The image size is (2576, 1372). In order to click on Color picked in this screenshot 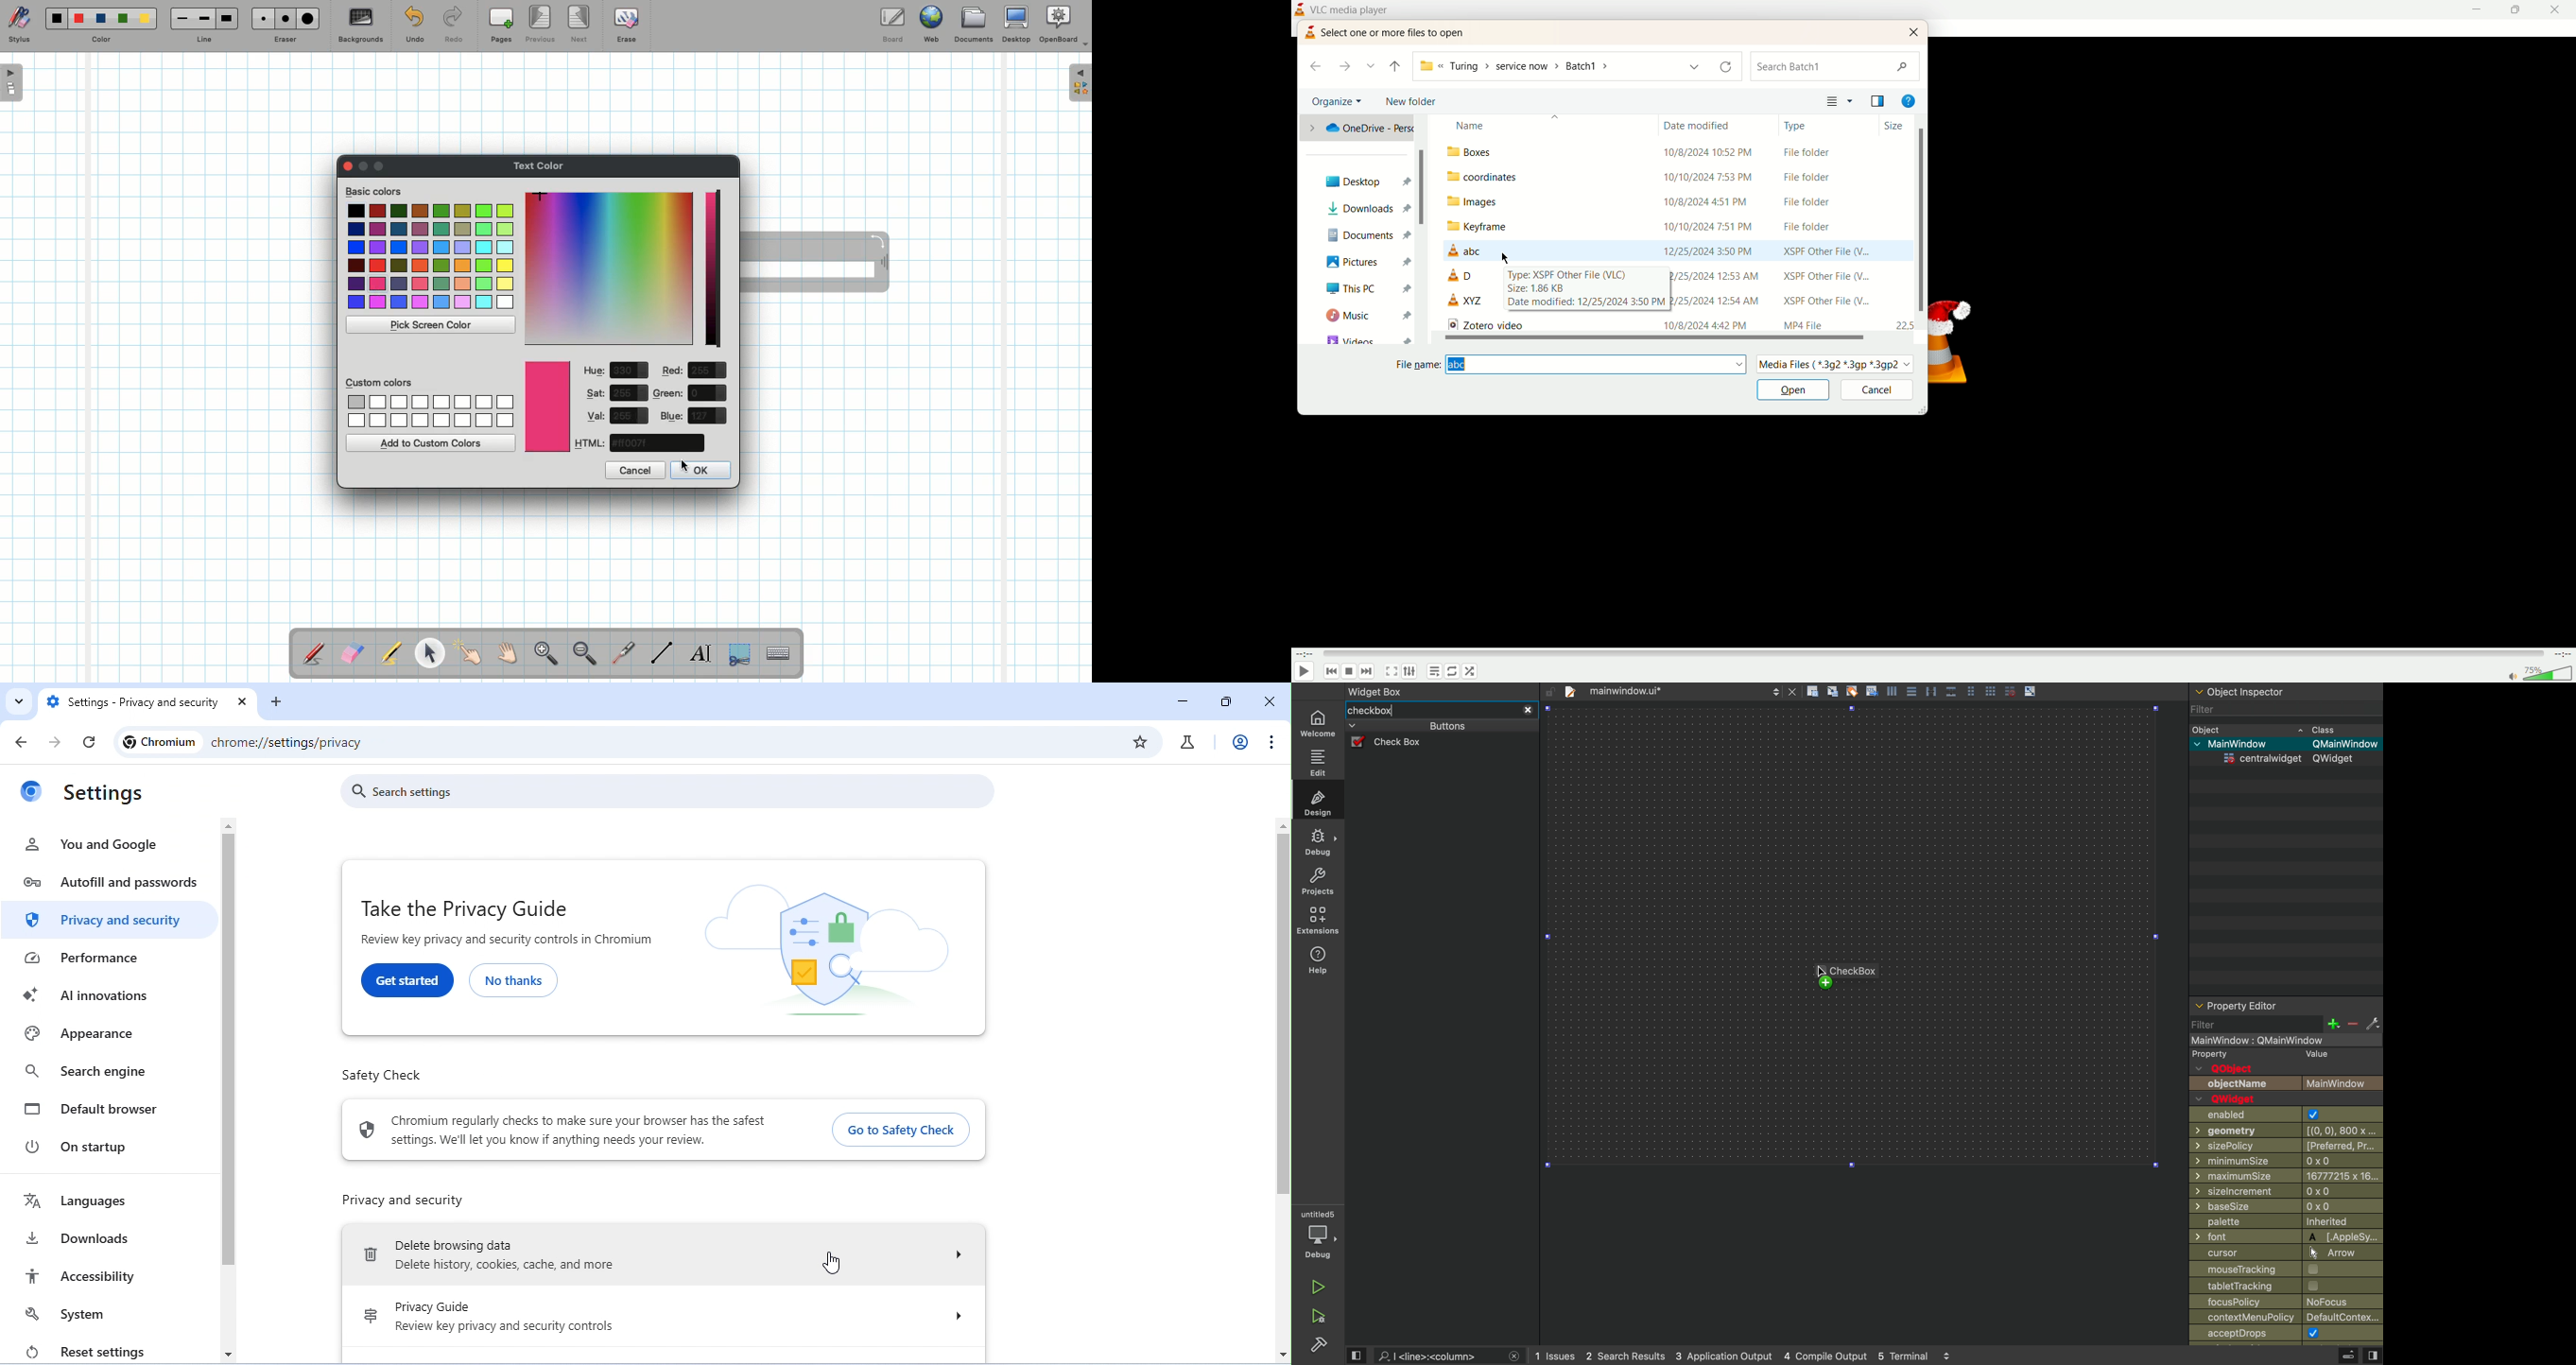, I will do `click(547, 406)`.